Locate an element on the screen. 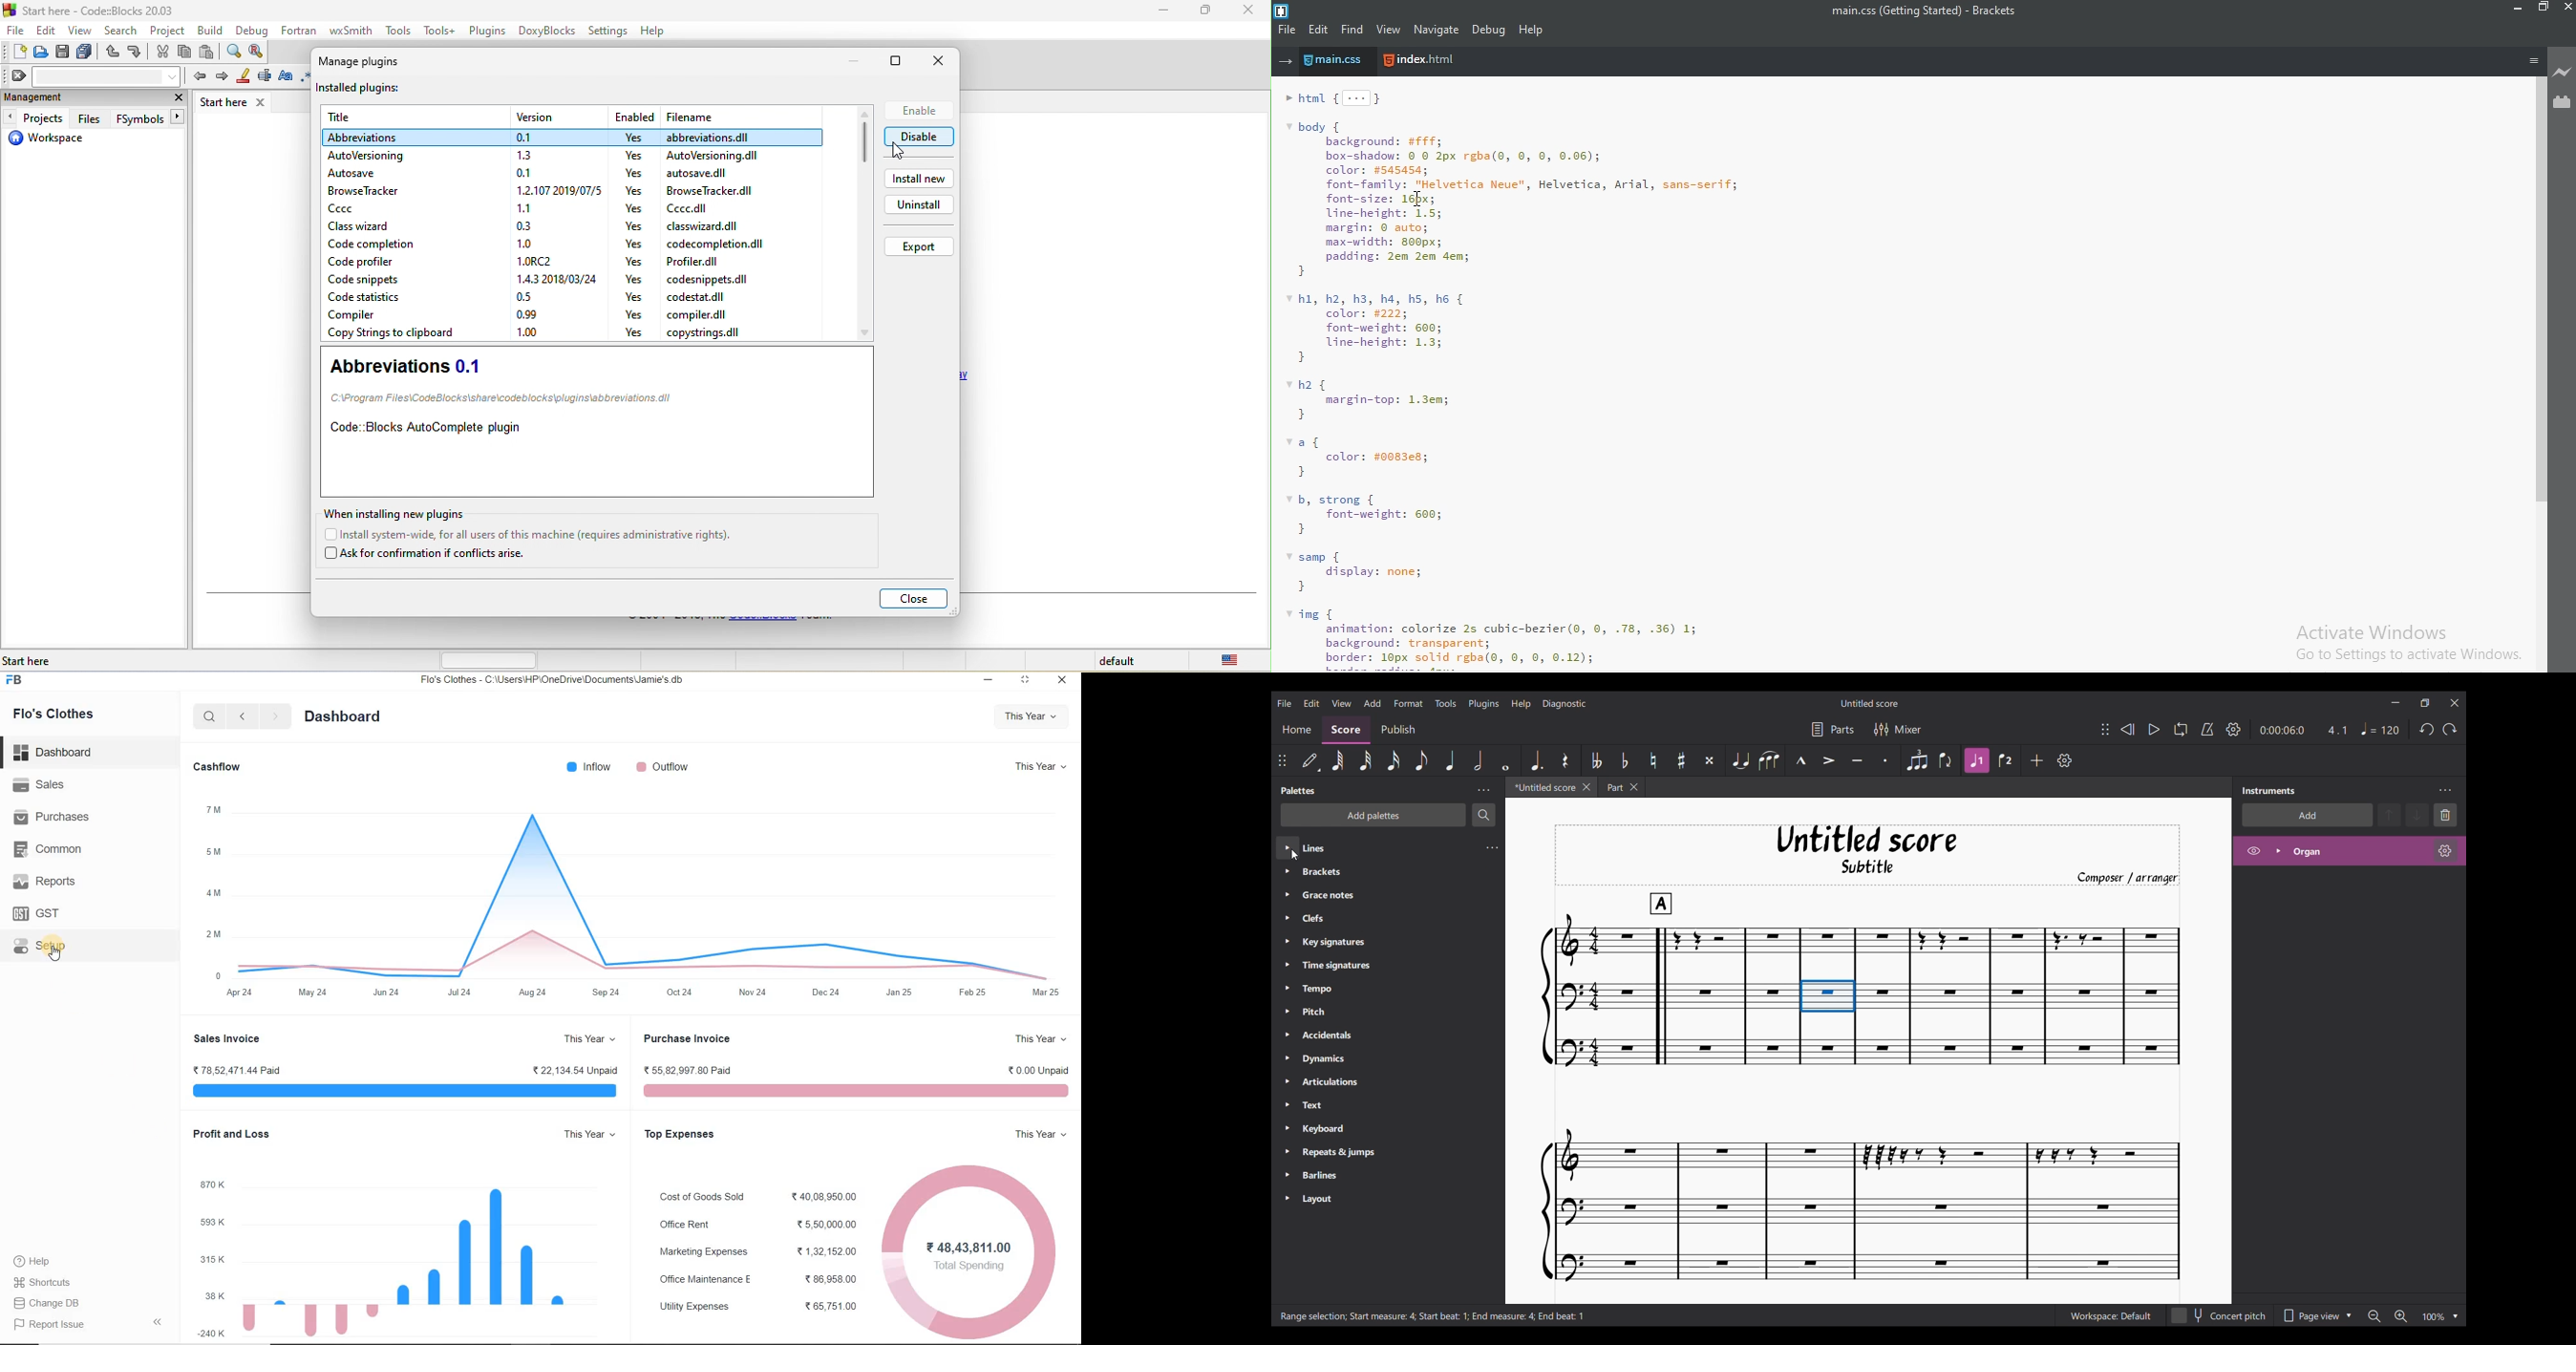 This screenshot has width=2576, height=1372. workspace  is located at coordinates (54, 142).